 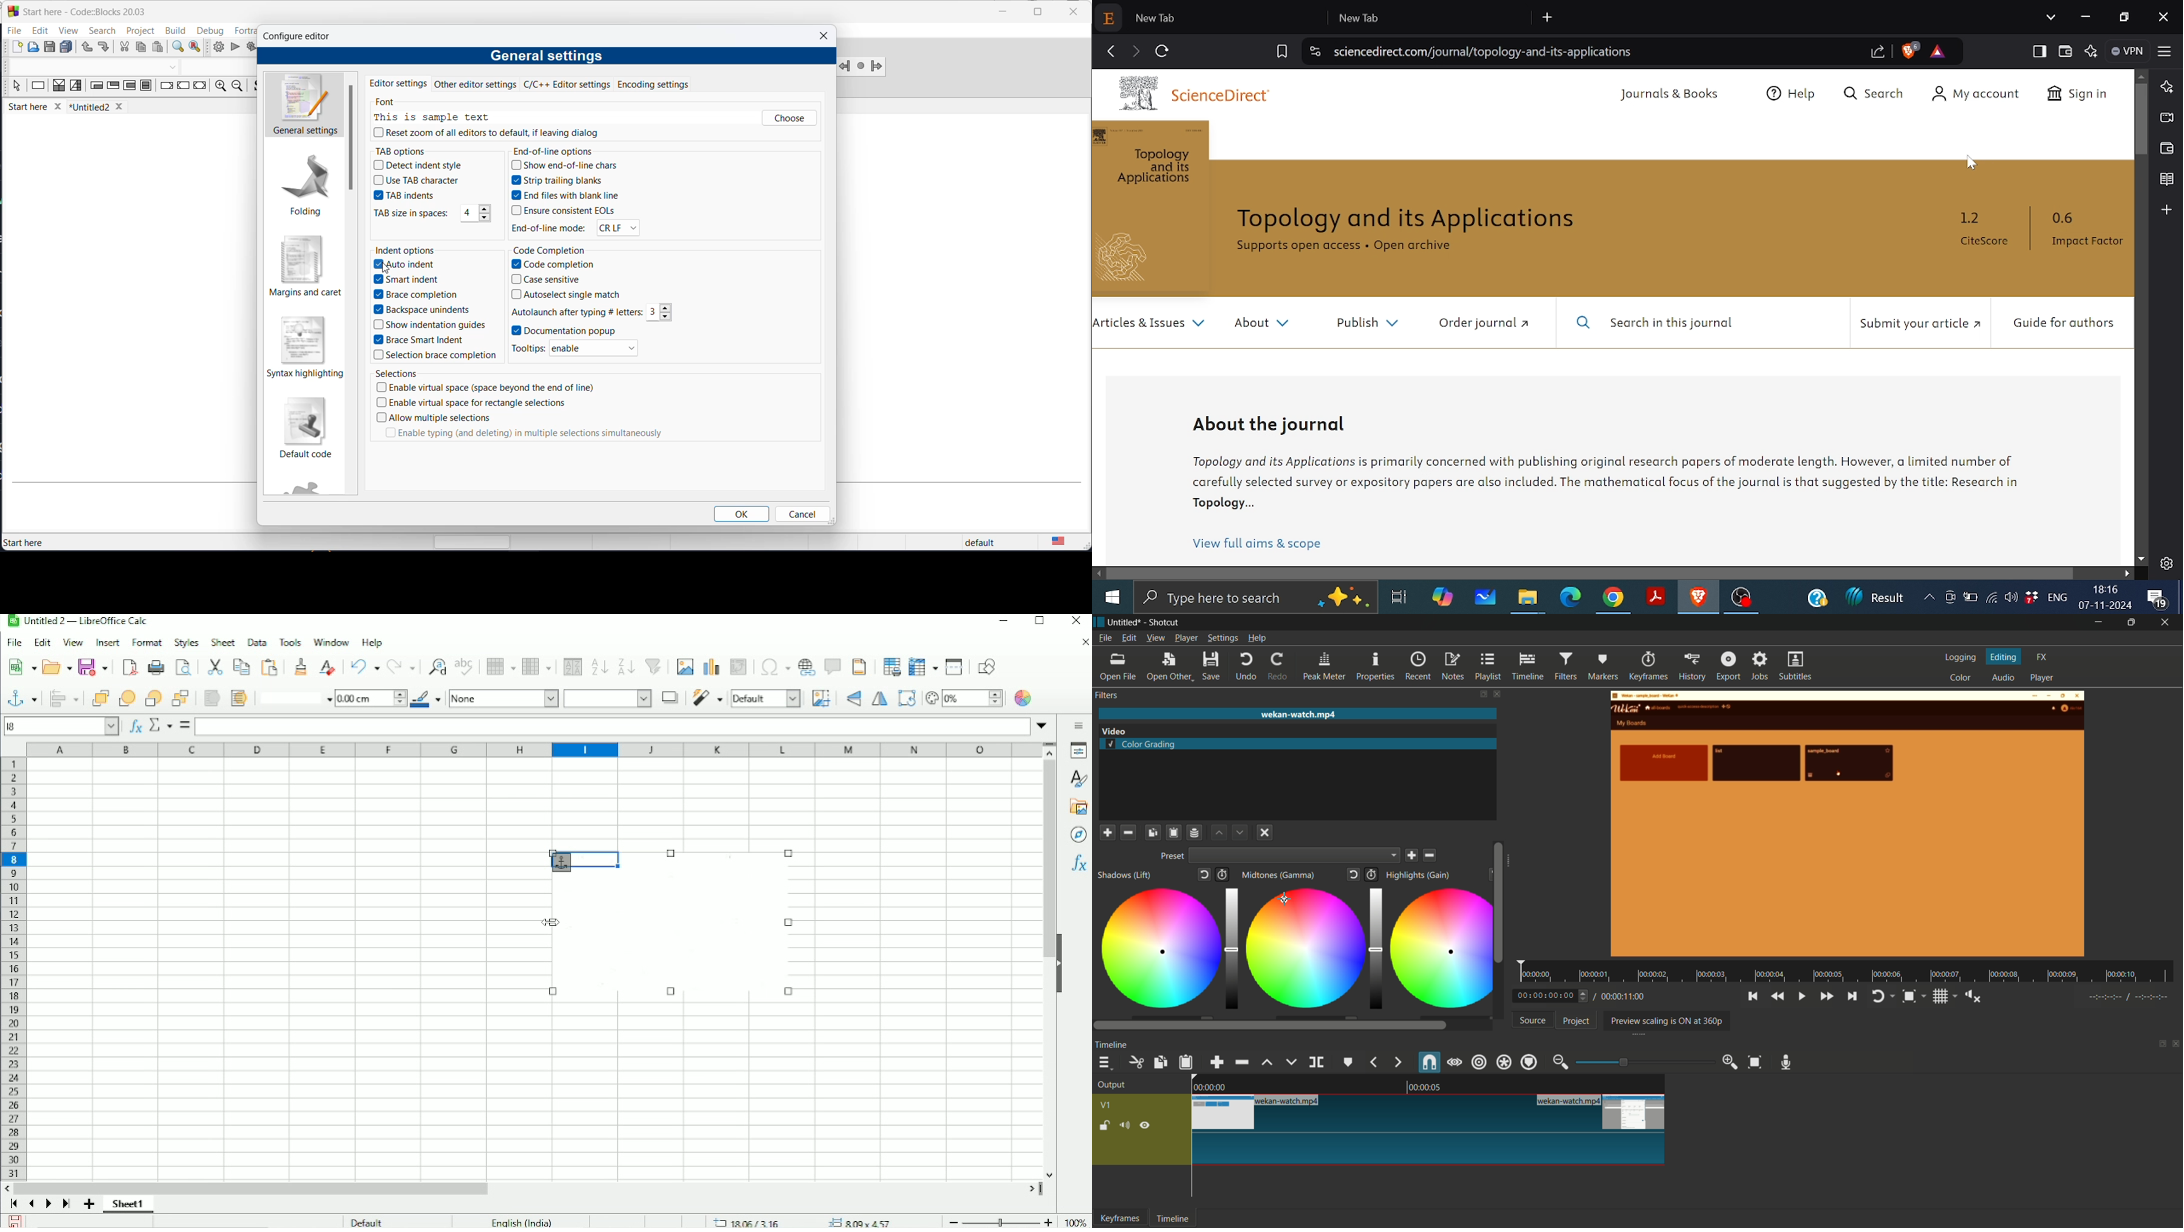 I want to click on fortran, so click(x=244, y=30).